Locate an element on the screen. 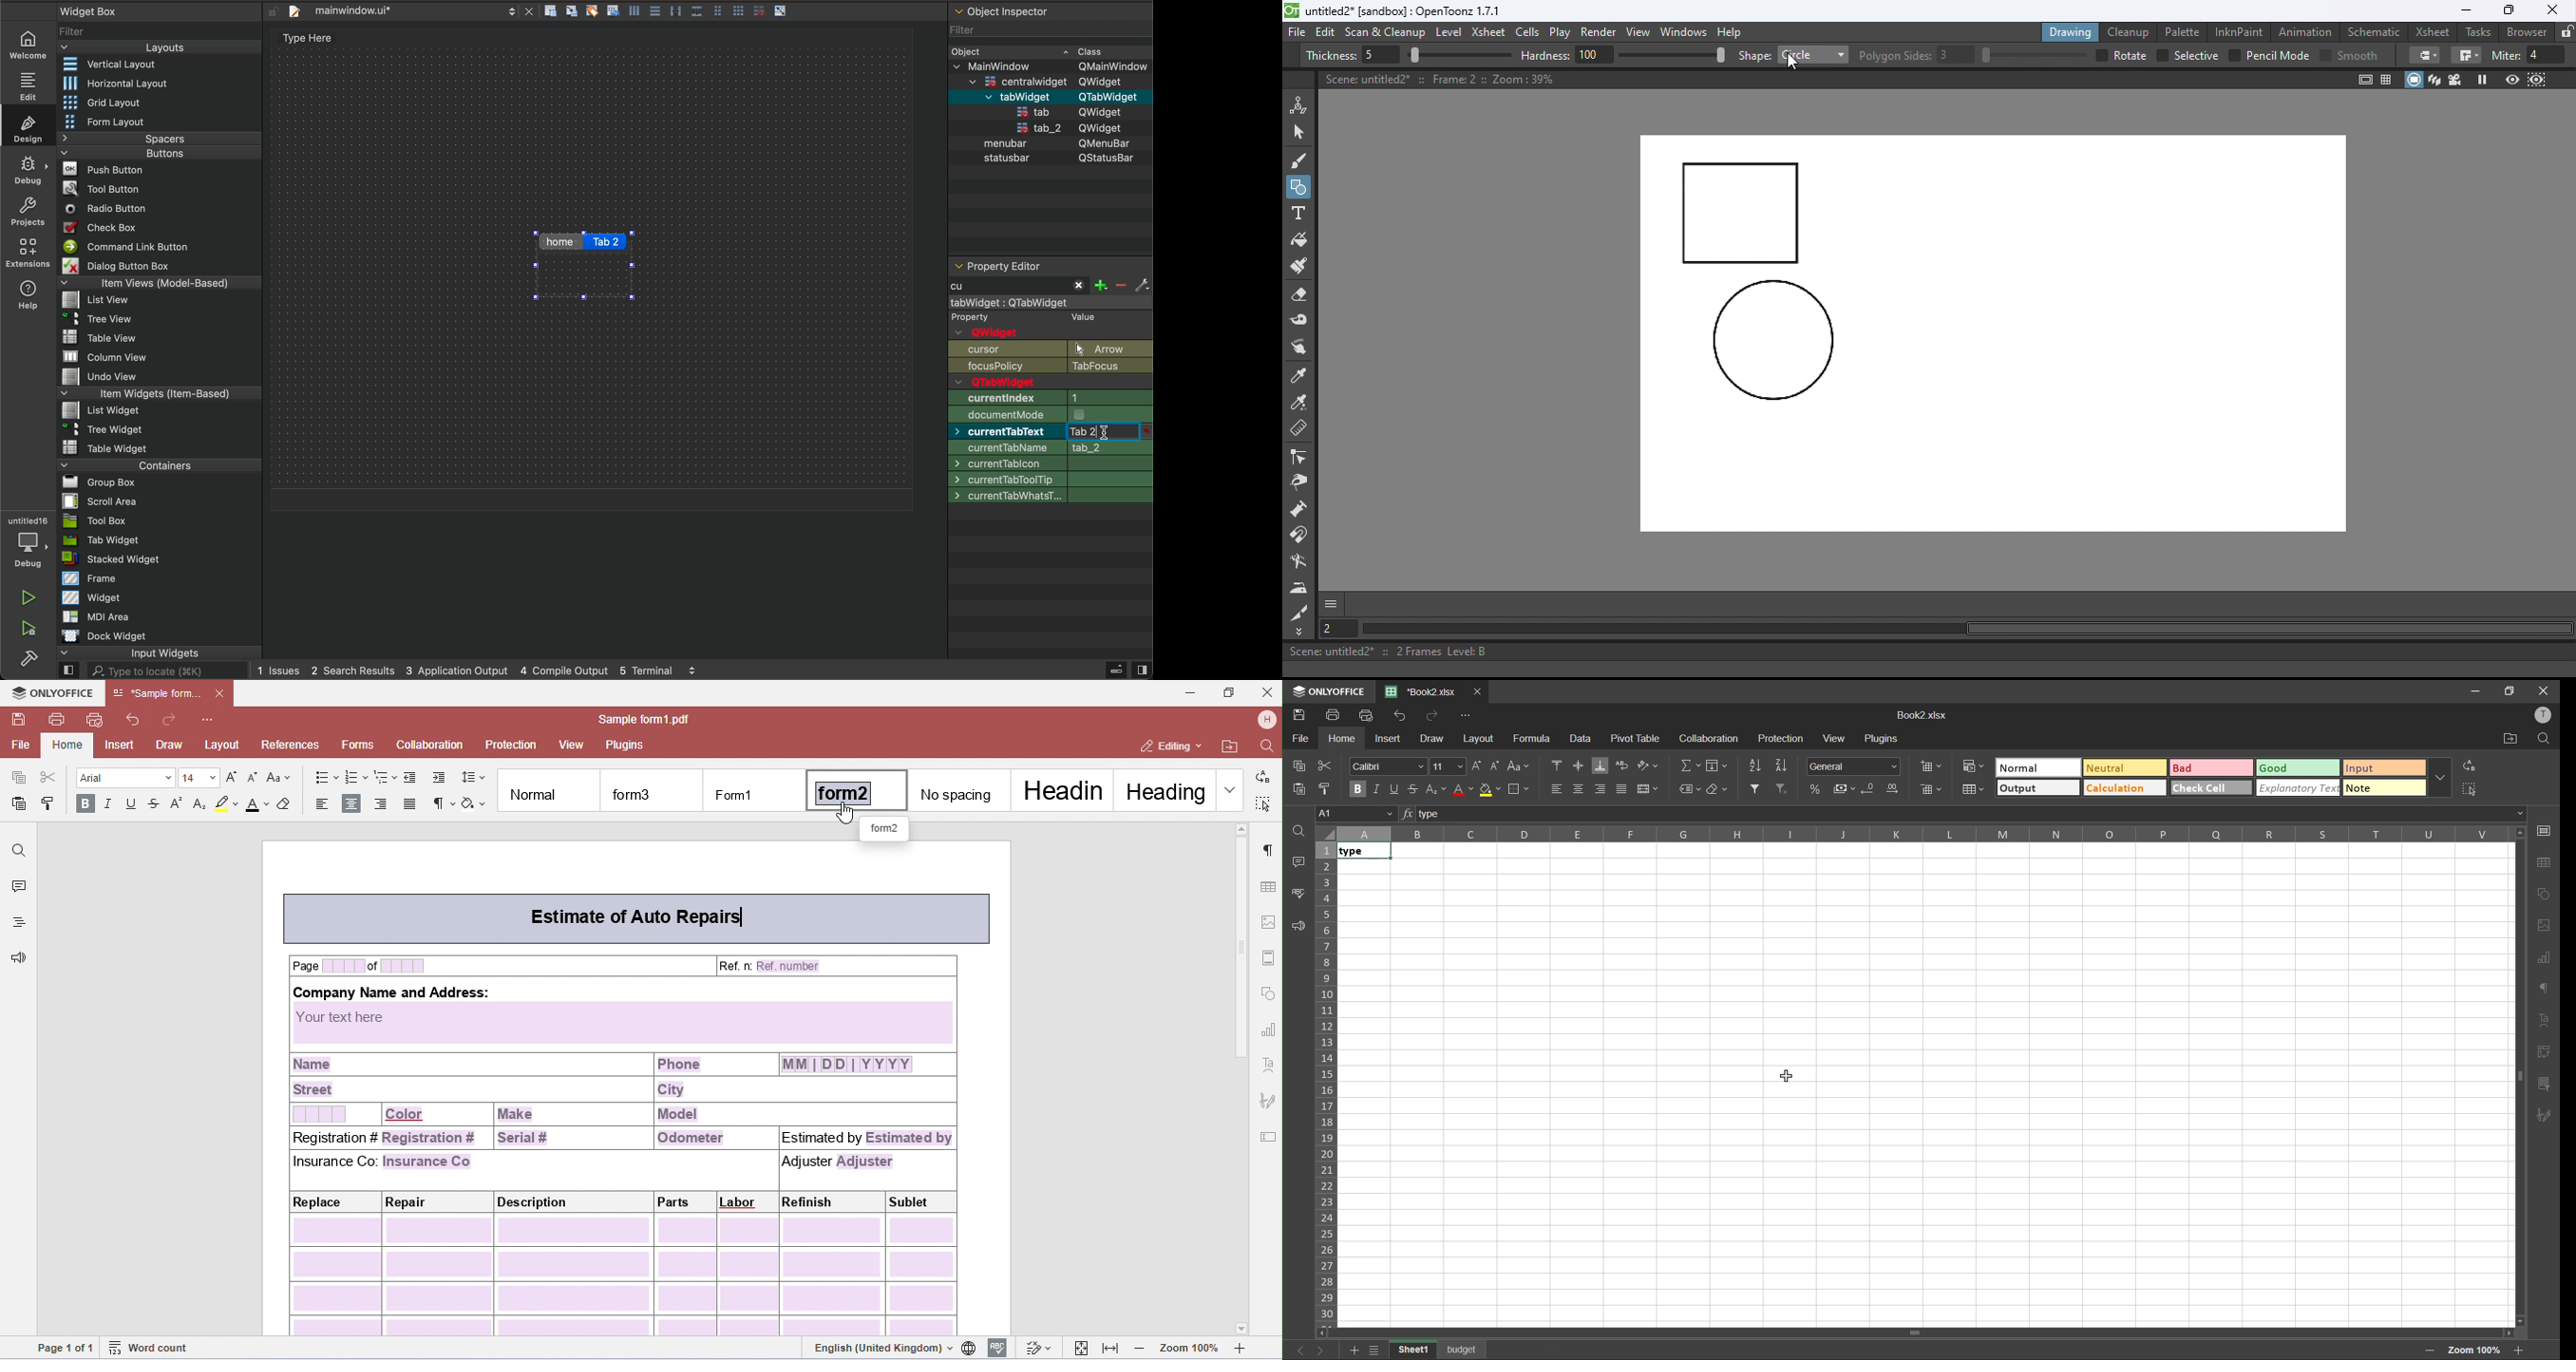 The width and height of the screenshot is (2576, 1372). More Tools is located at coordinates (1300, 633).